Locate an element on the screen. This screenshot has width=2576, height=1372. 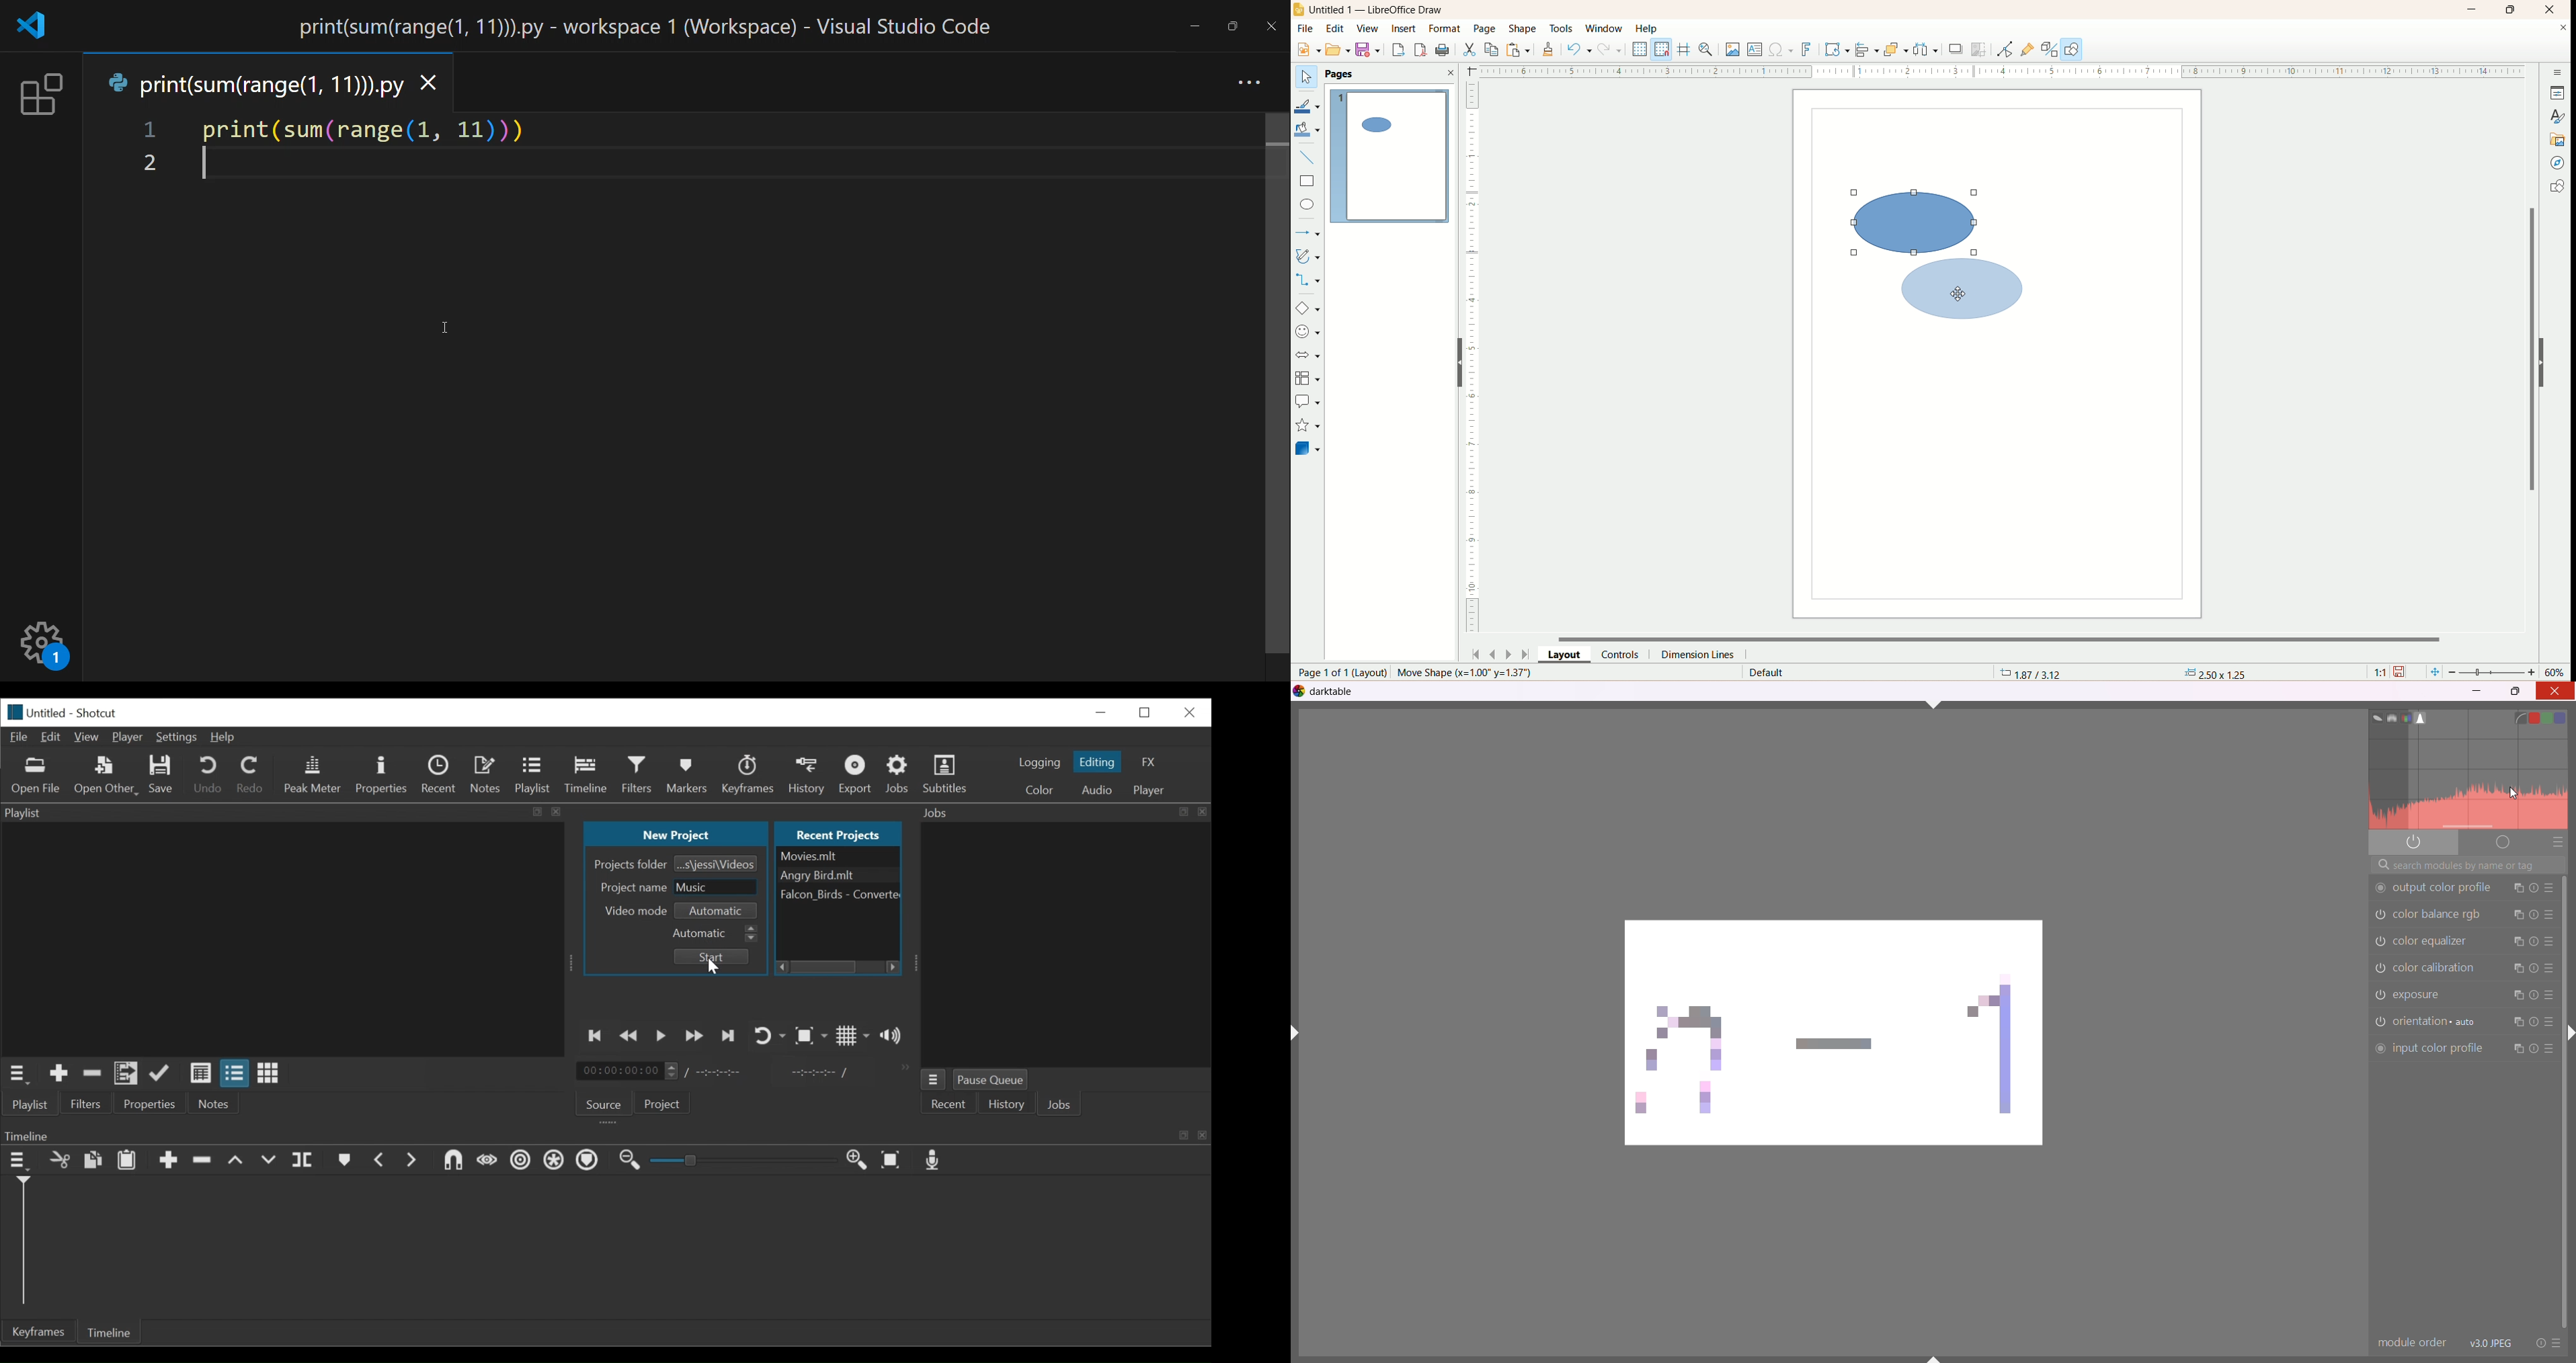
Current Duration is located at coordinates (629, 1072).